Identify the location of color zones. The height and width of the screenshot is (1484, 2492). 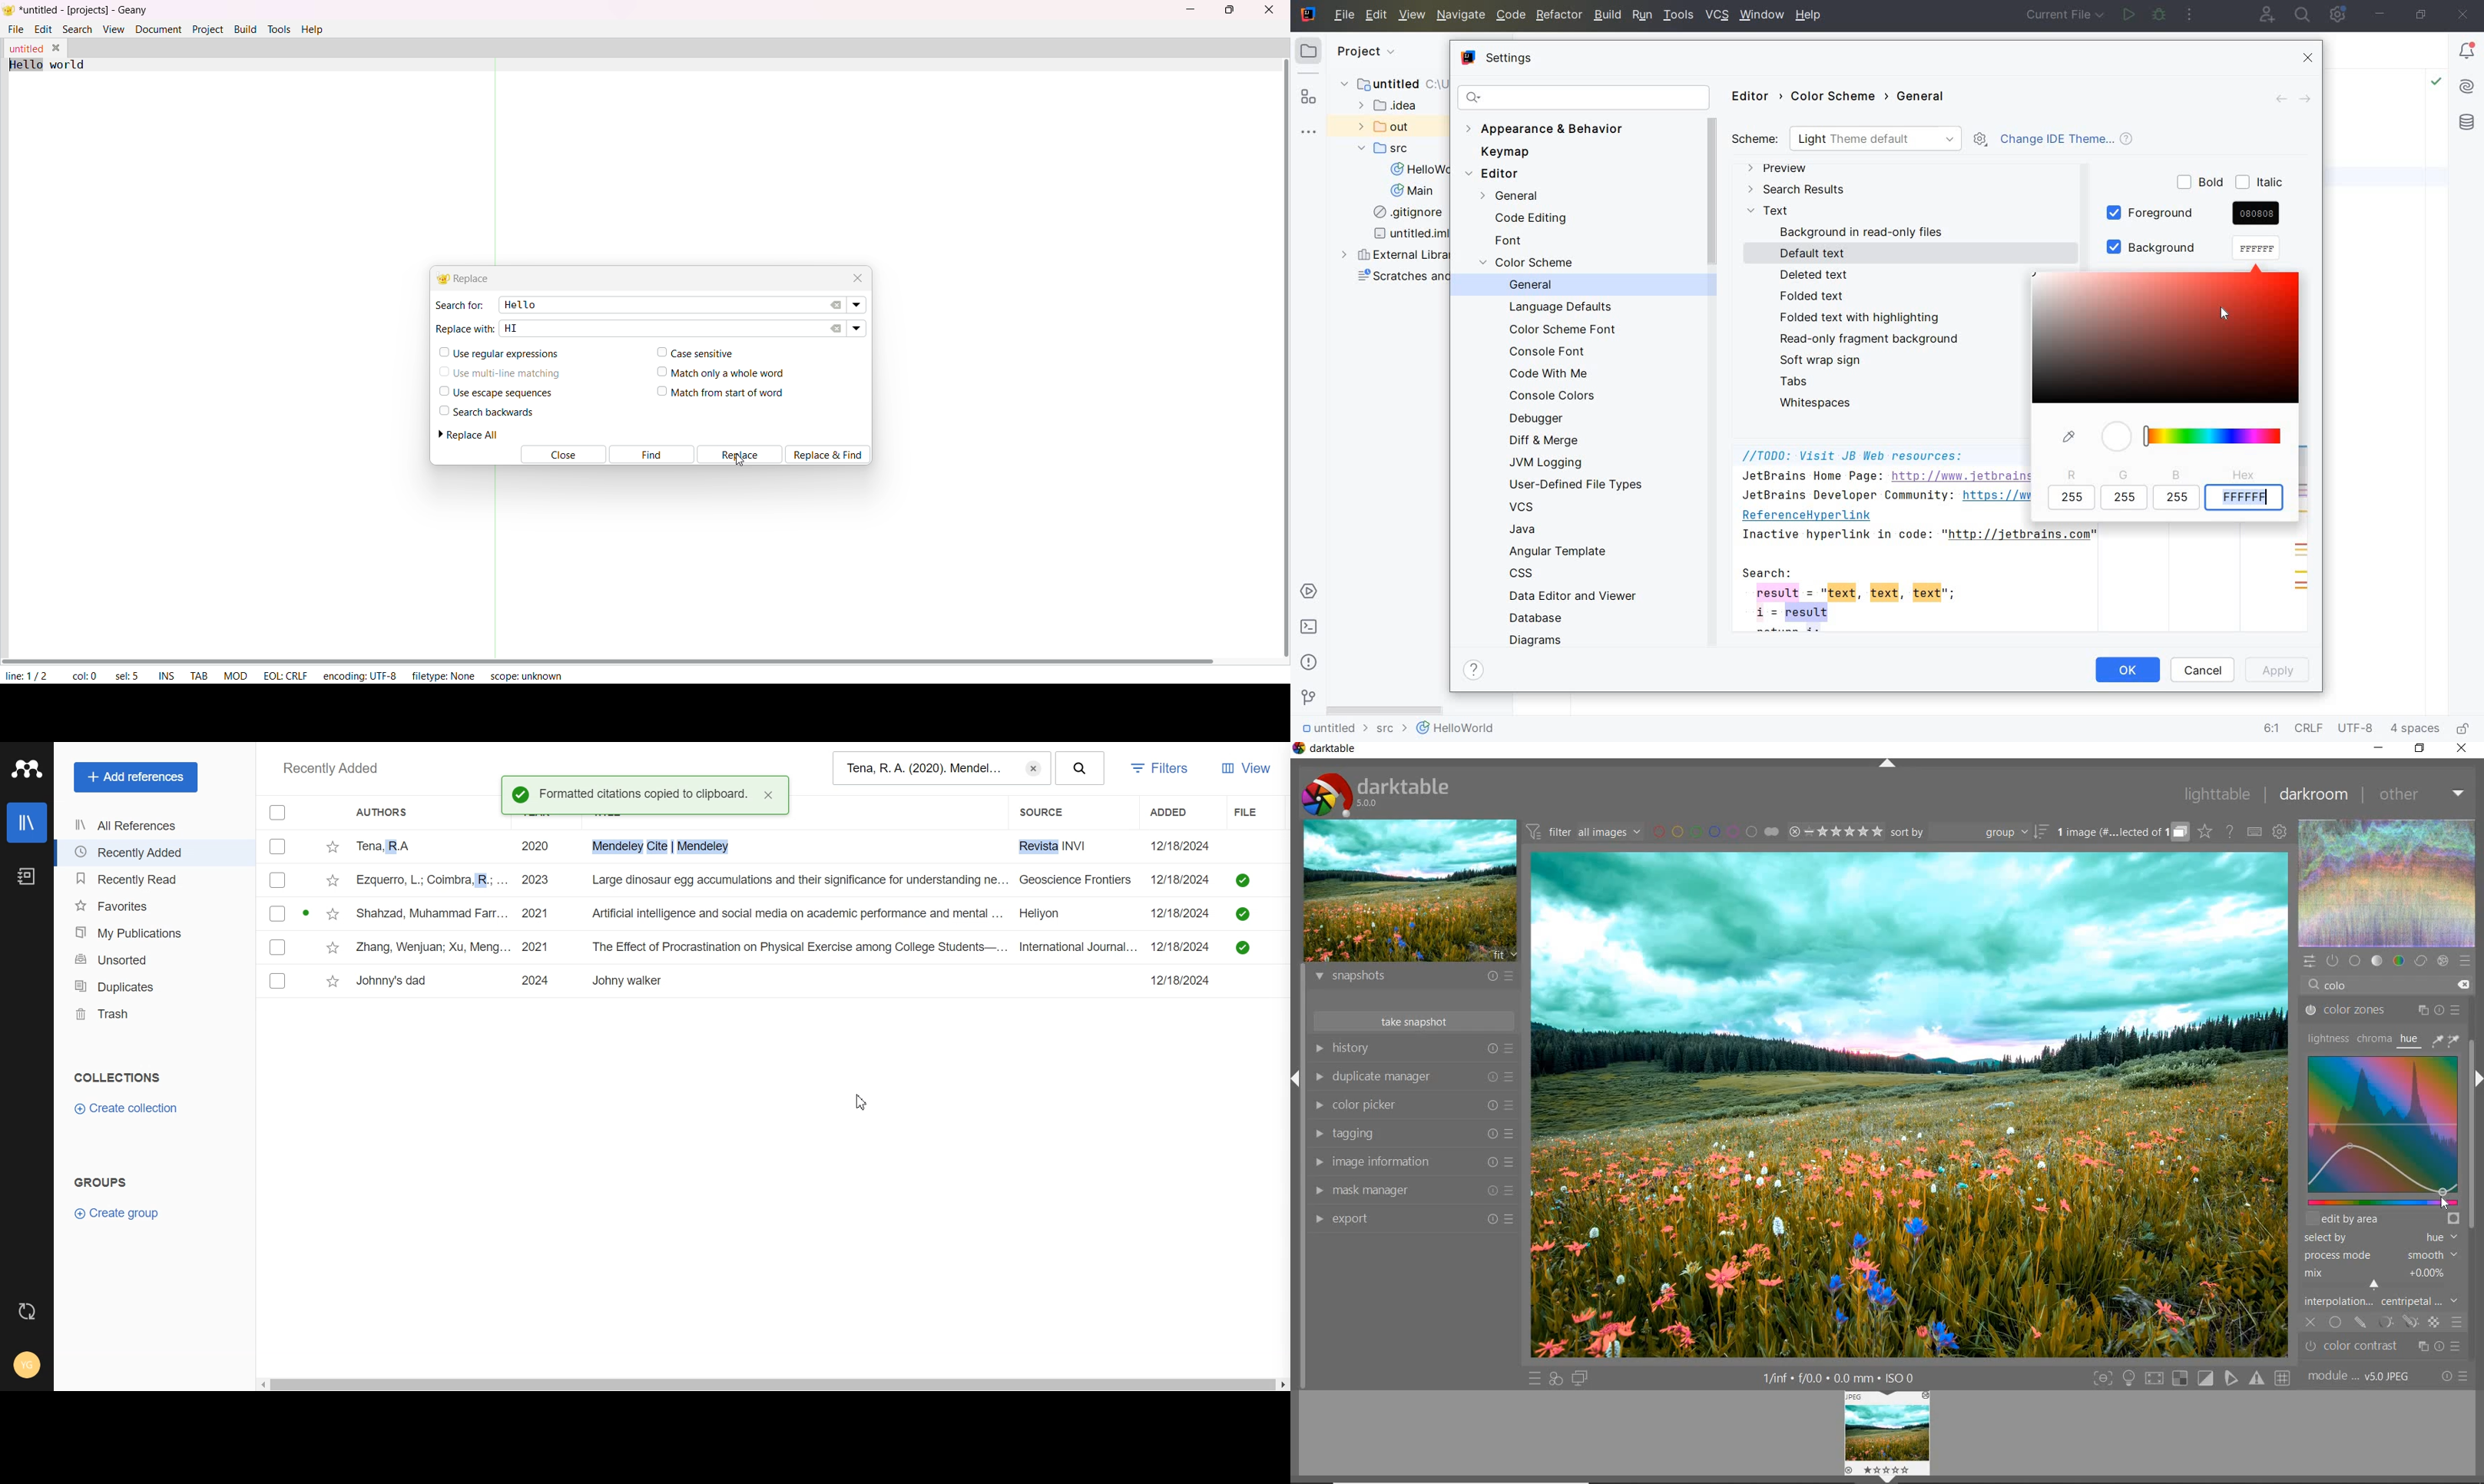
(2383, 1012).